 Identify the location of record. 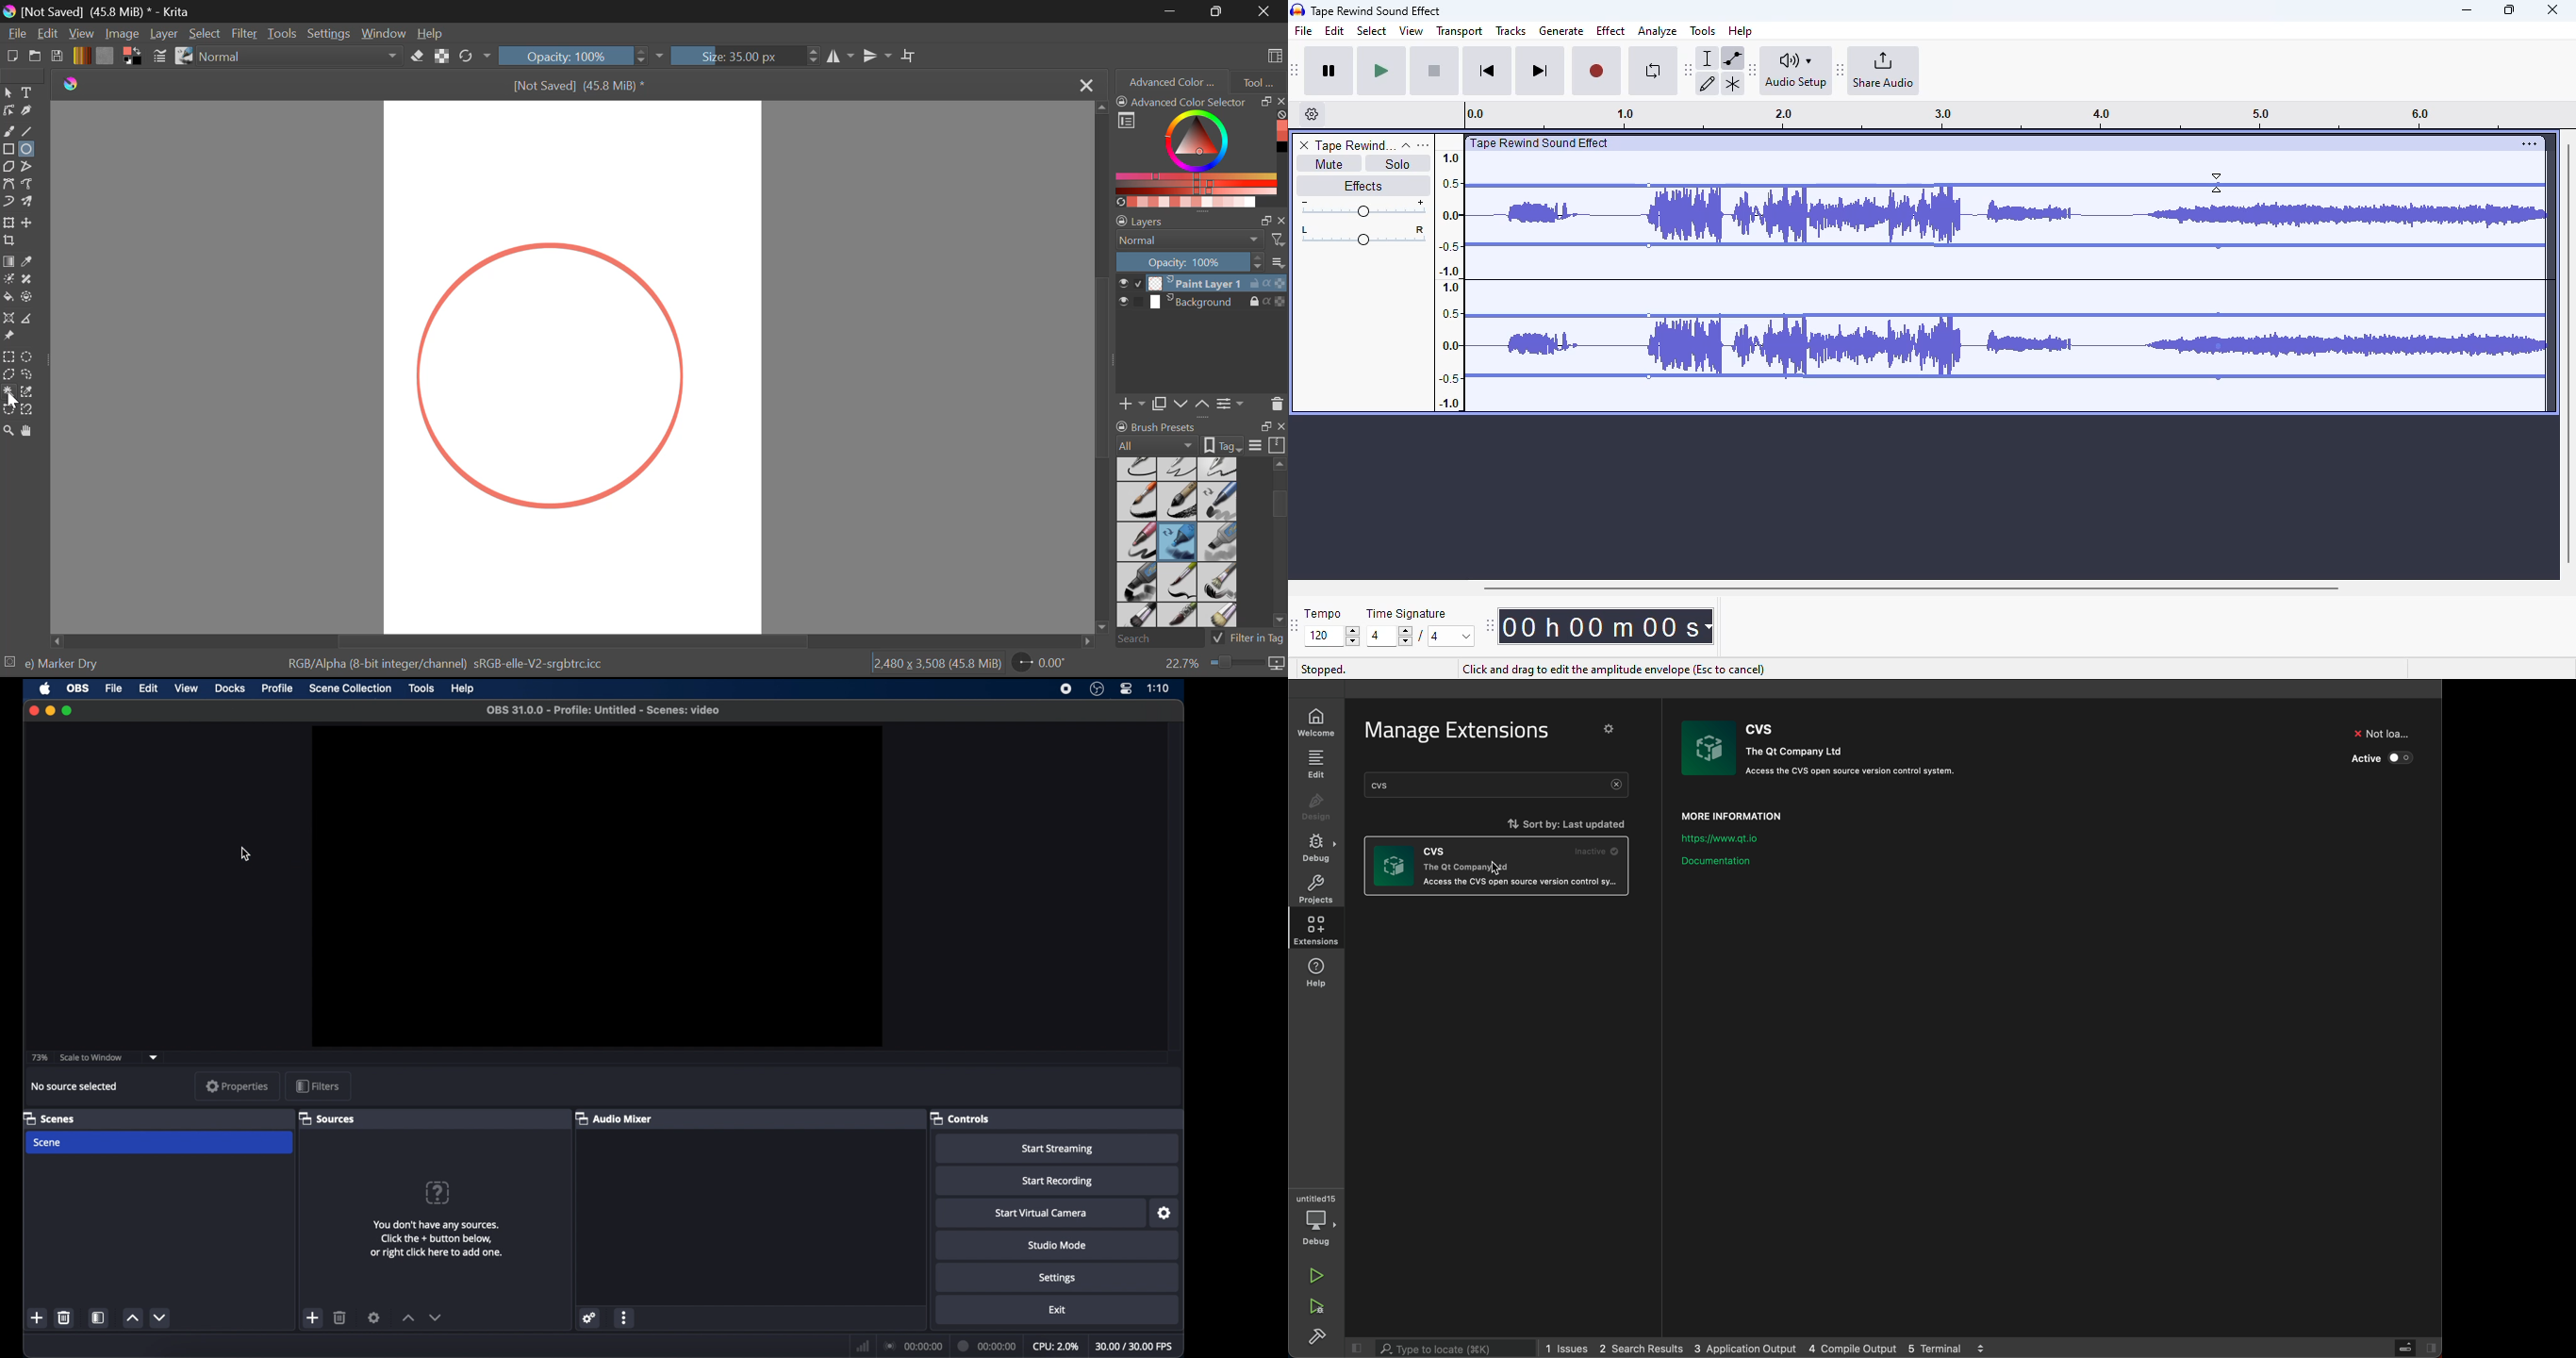
(1596, 72).